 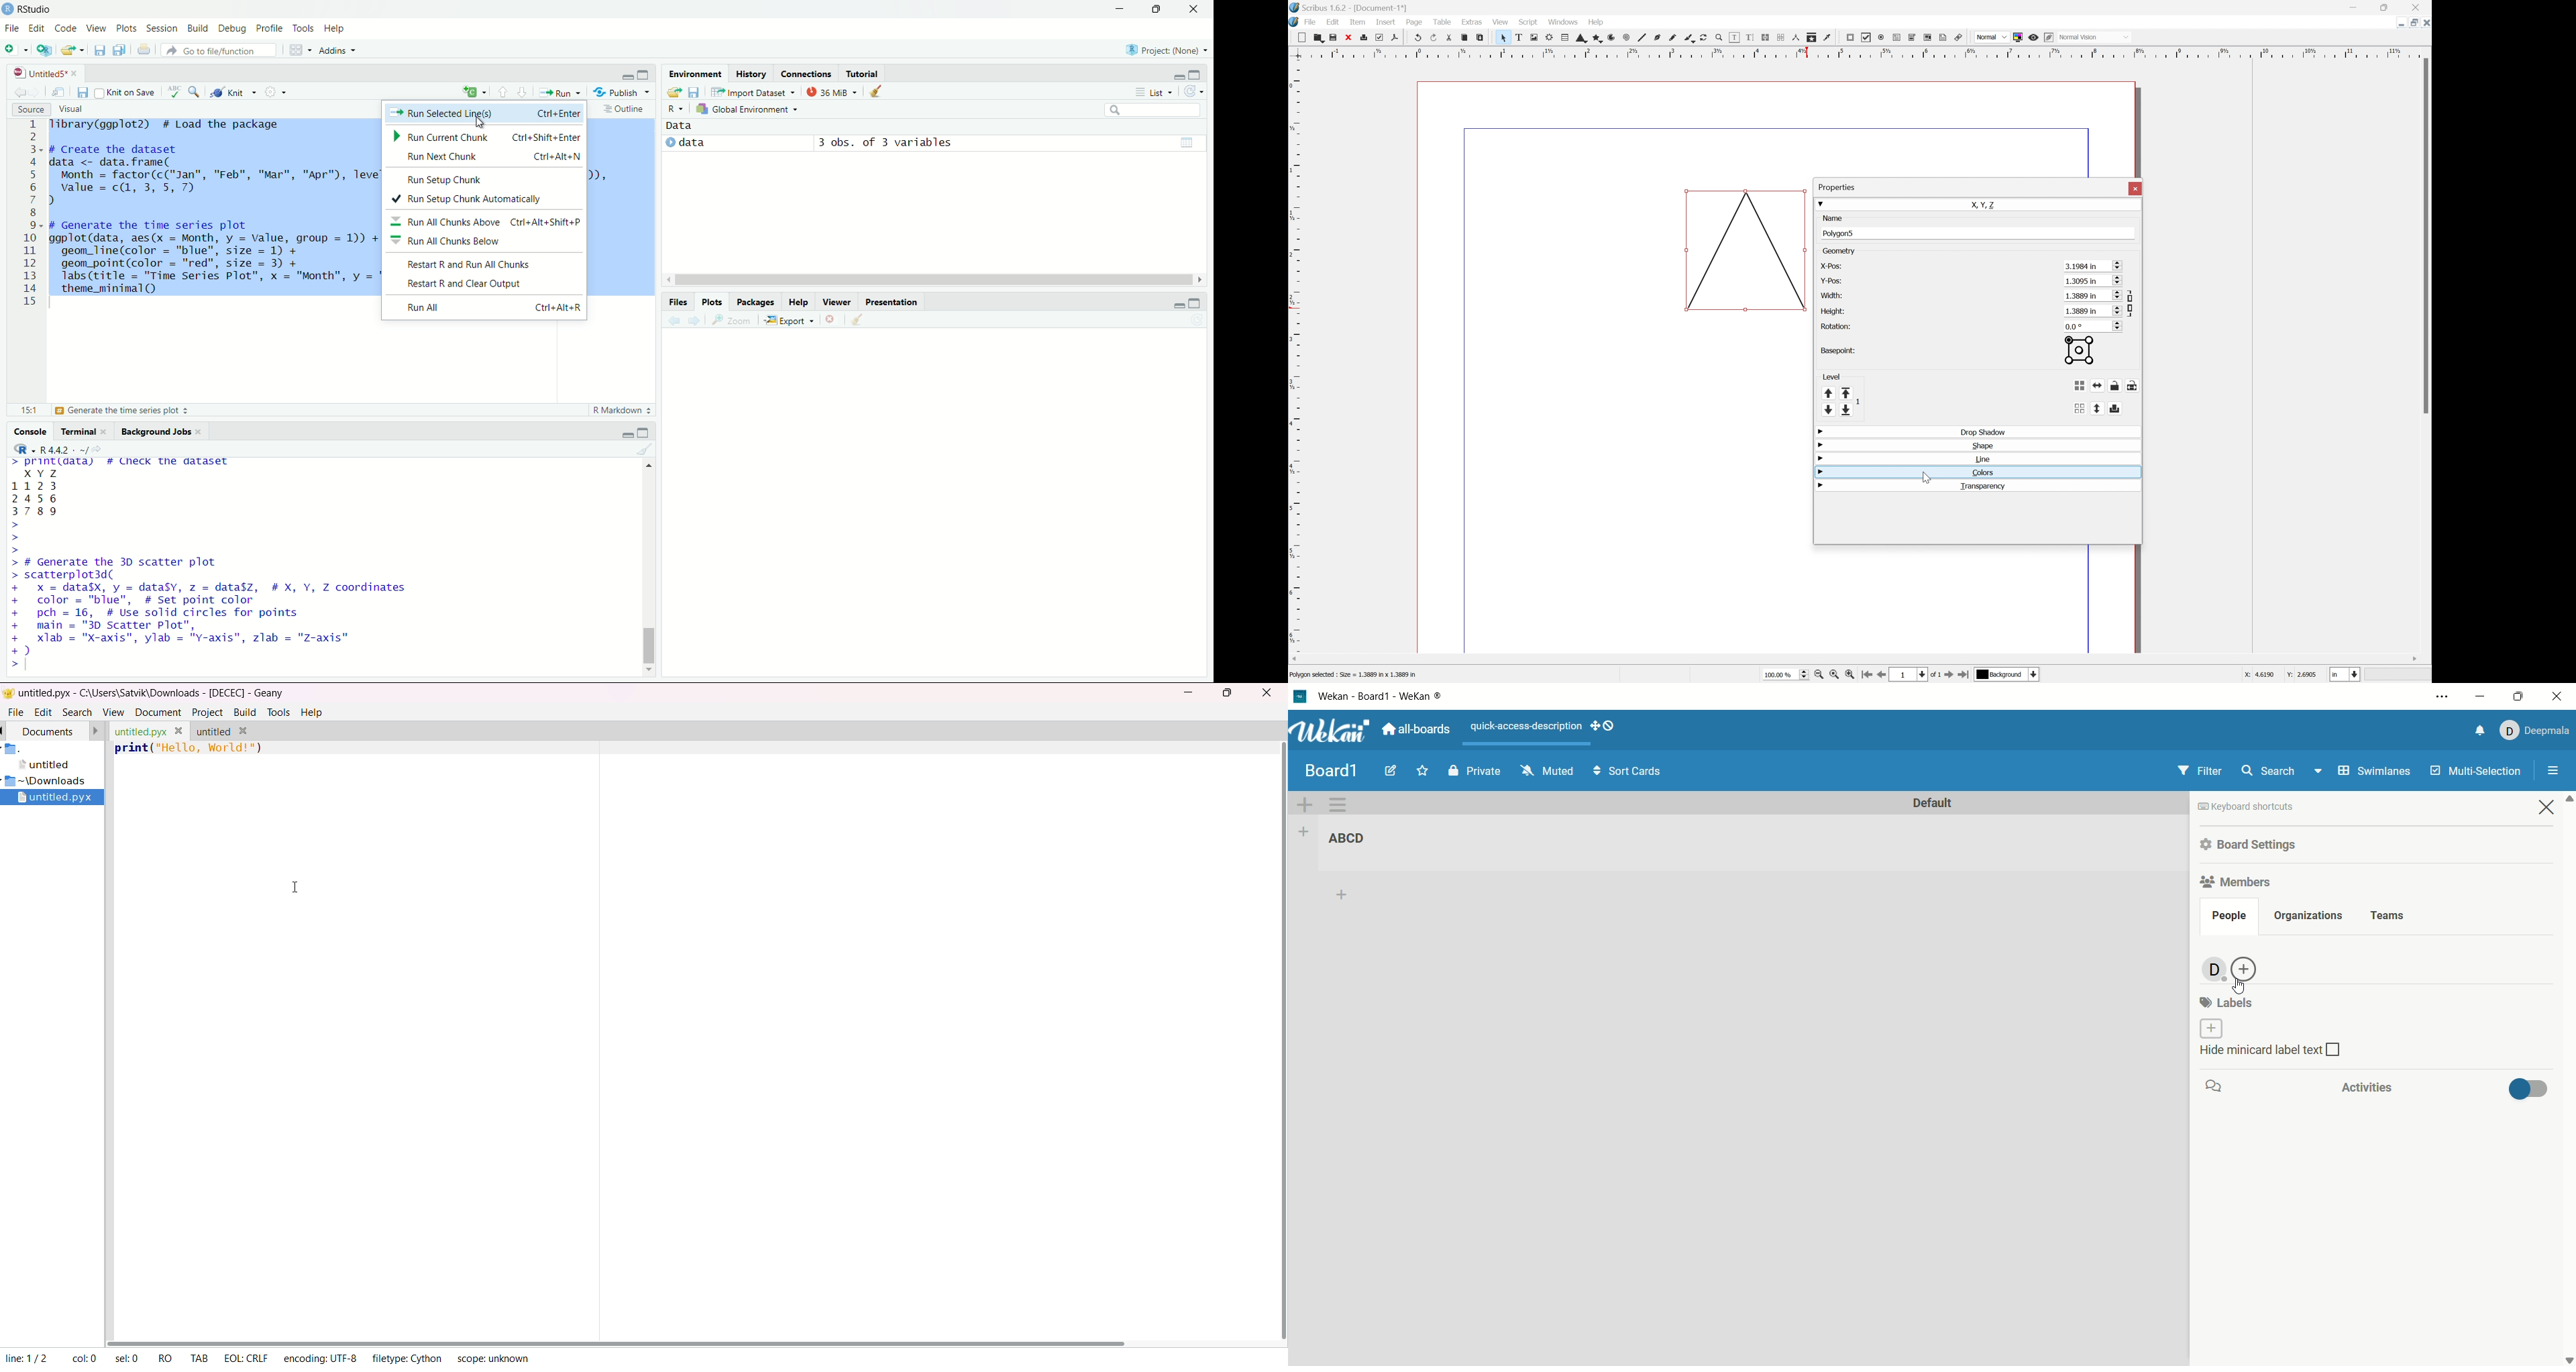 I want to click on comment, so click(x=2217, y=1087).